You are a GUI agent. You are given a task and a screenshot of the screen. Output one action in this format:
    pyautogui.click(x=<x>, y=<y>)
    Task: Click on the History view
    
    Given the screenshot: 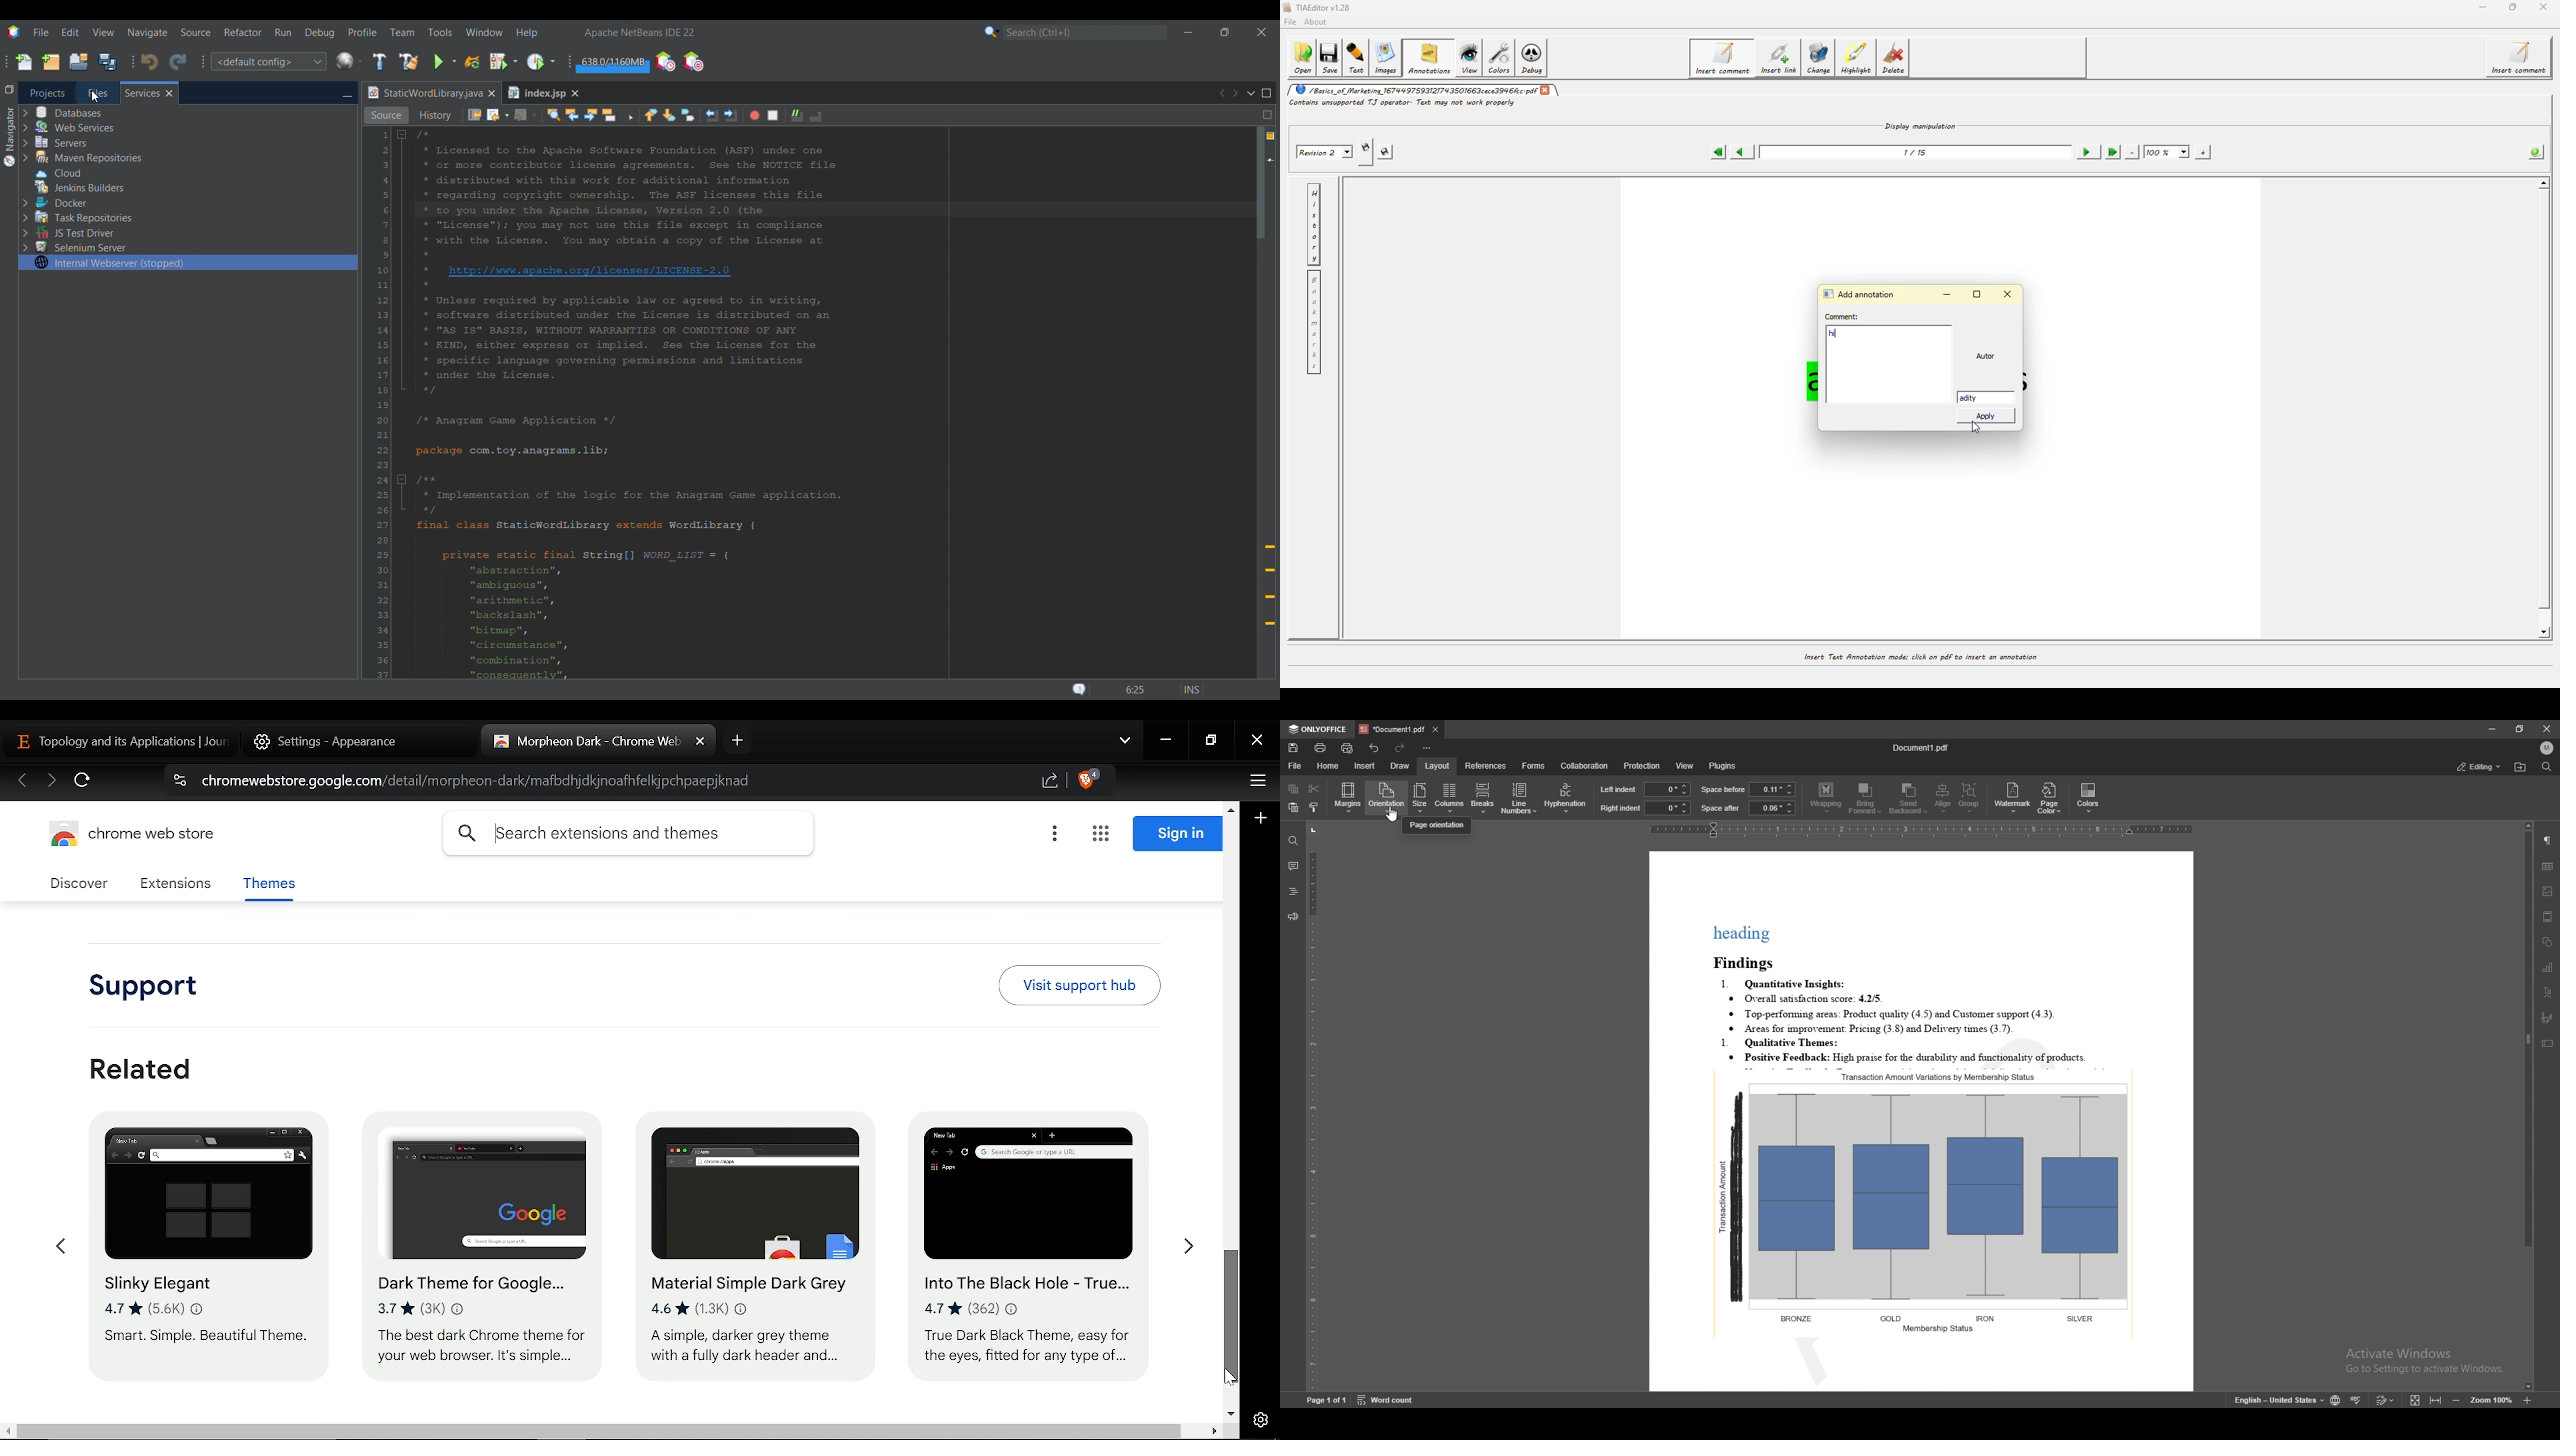 What is the action you would take?
    pyautogui.click(x=434, y=115)
    